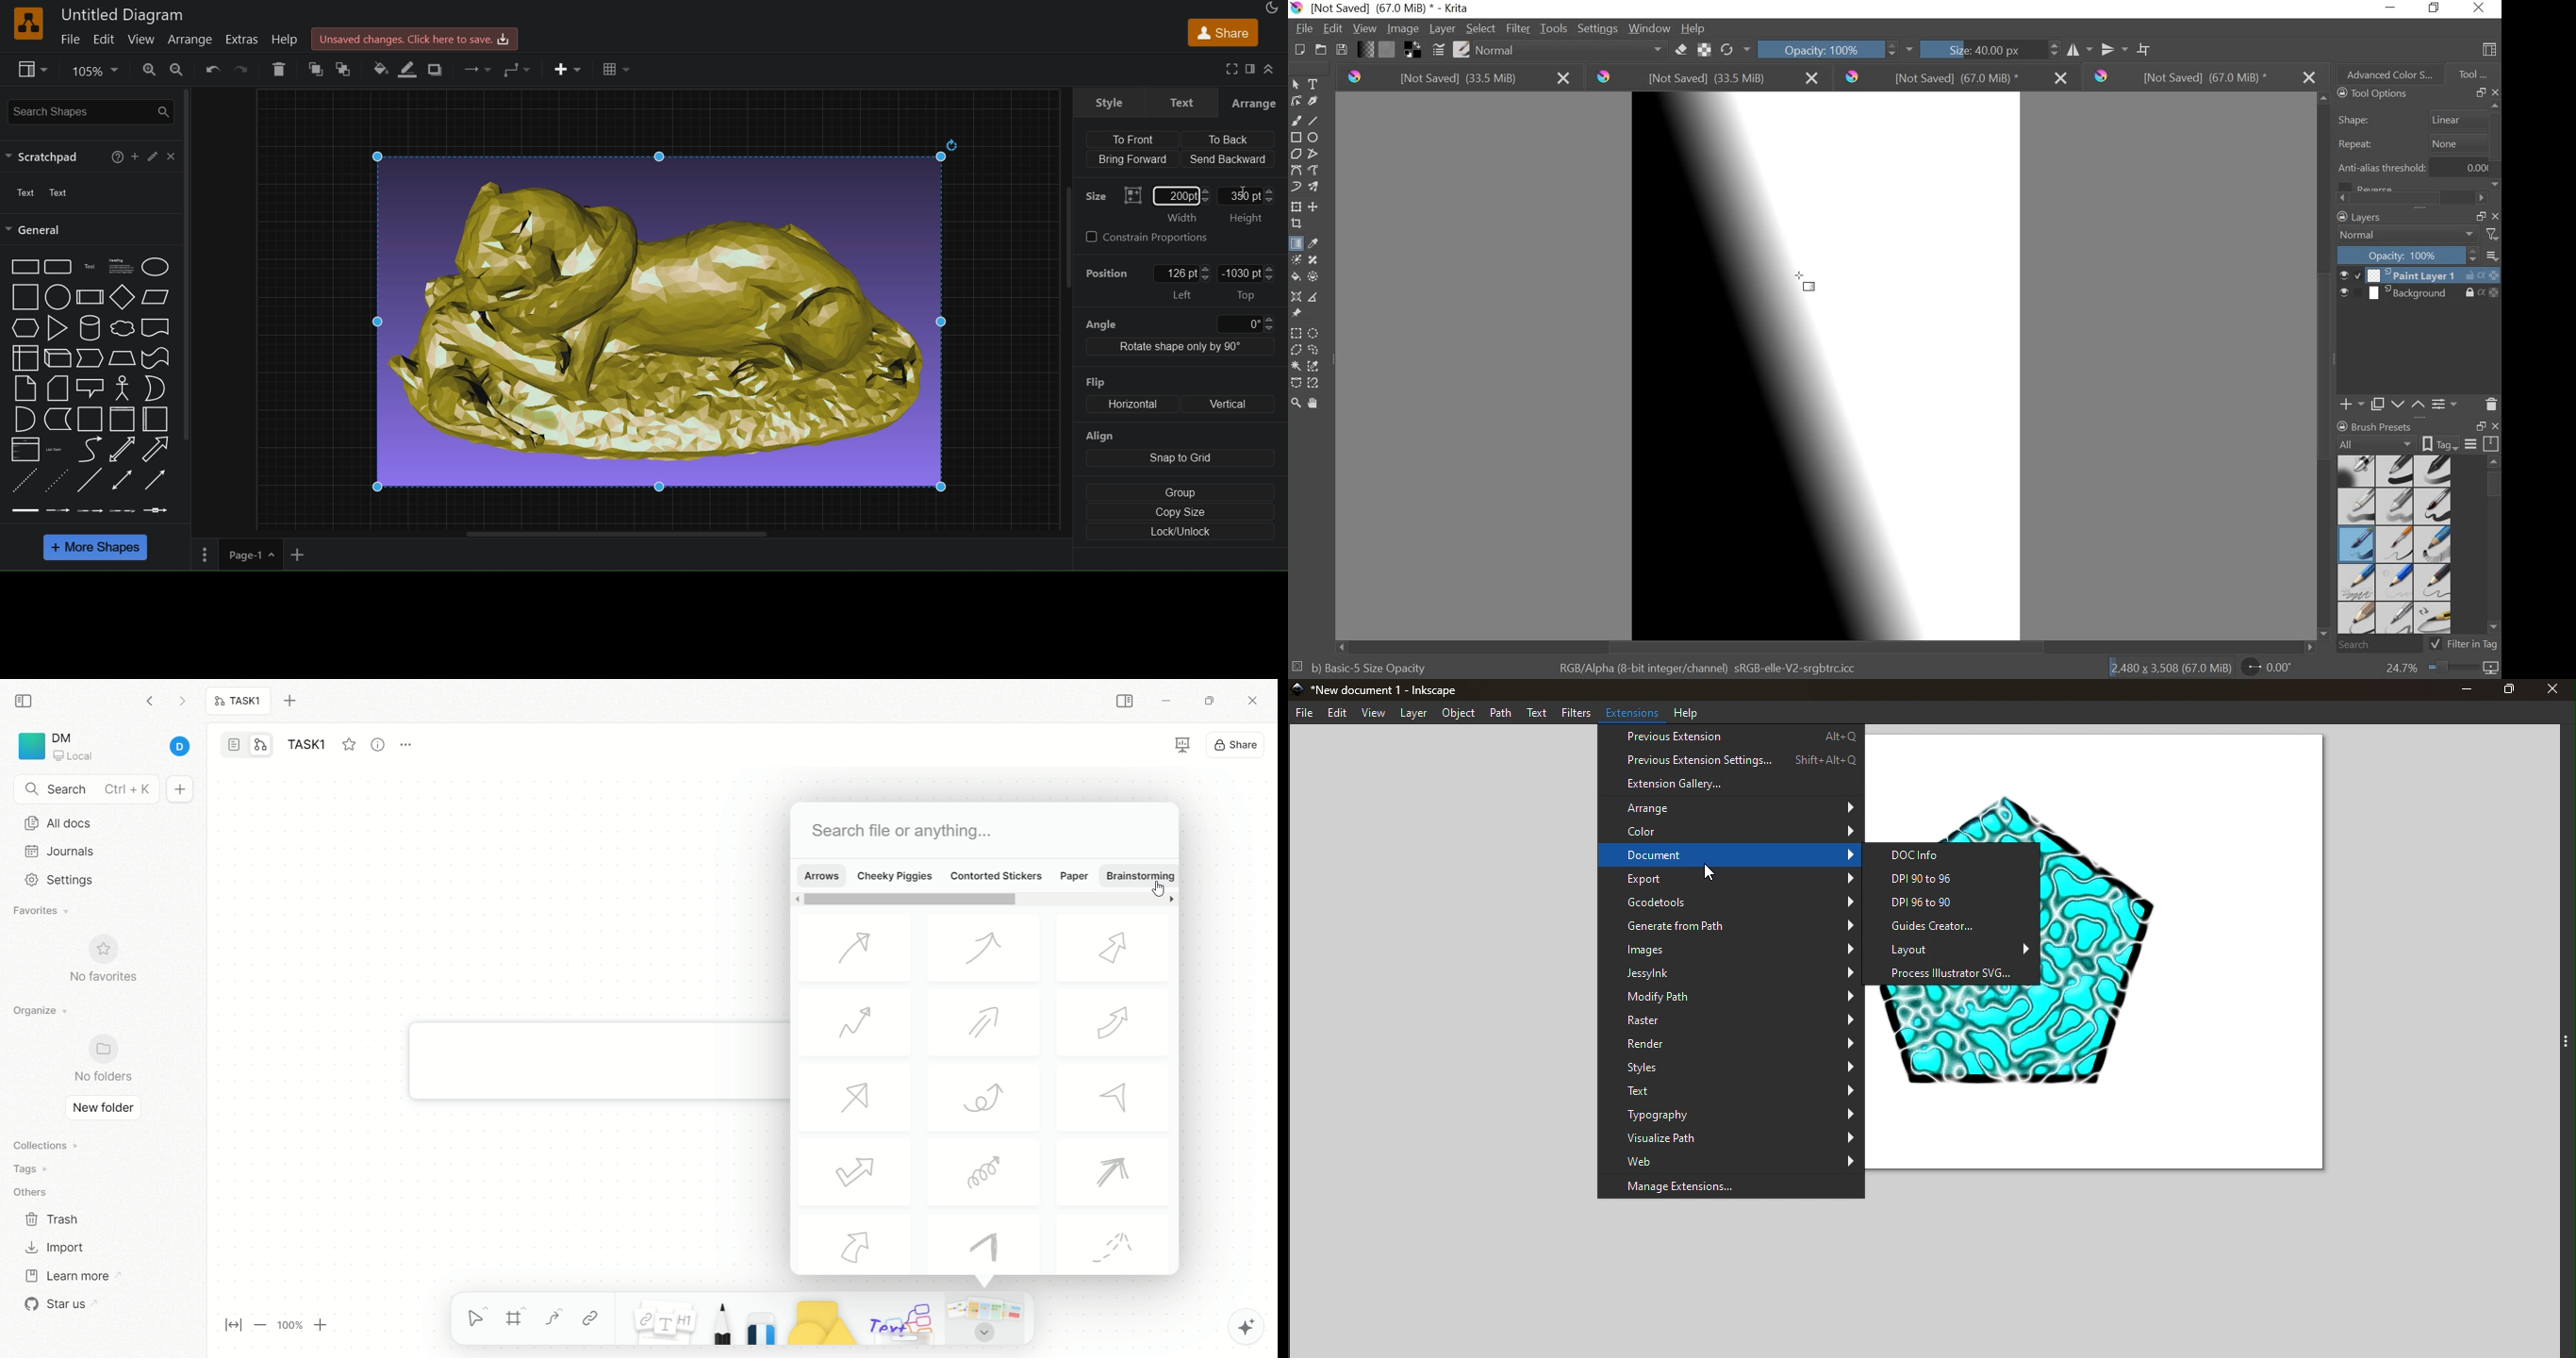  I want to click on Height, so click(1248, 219).